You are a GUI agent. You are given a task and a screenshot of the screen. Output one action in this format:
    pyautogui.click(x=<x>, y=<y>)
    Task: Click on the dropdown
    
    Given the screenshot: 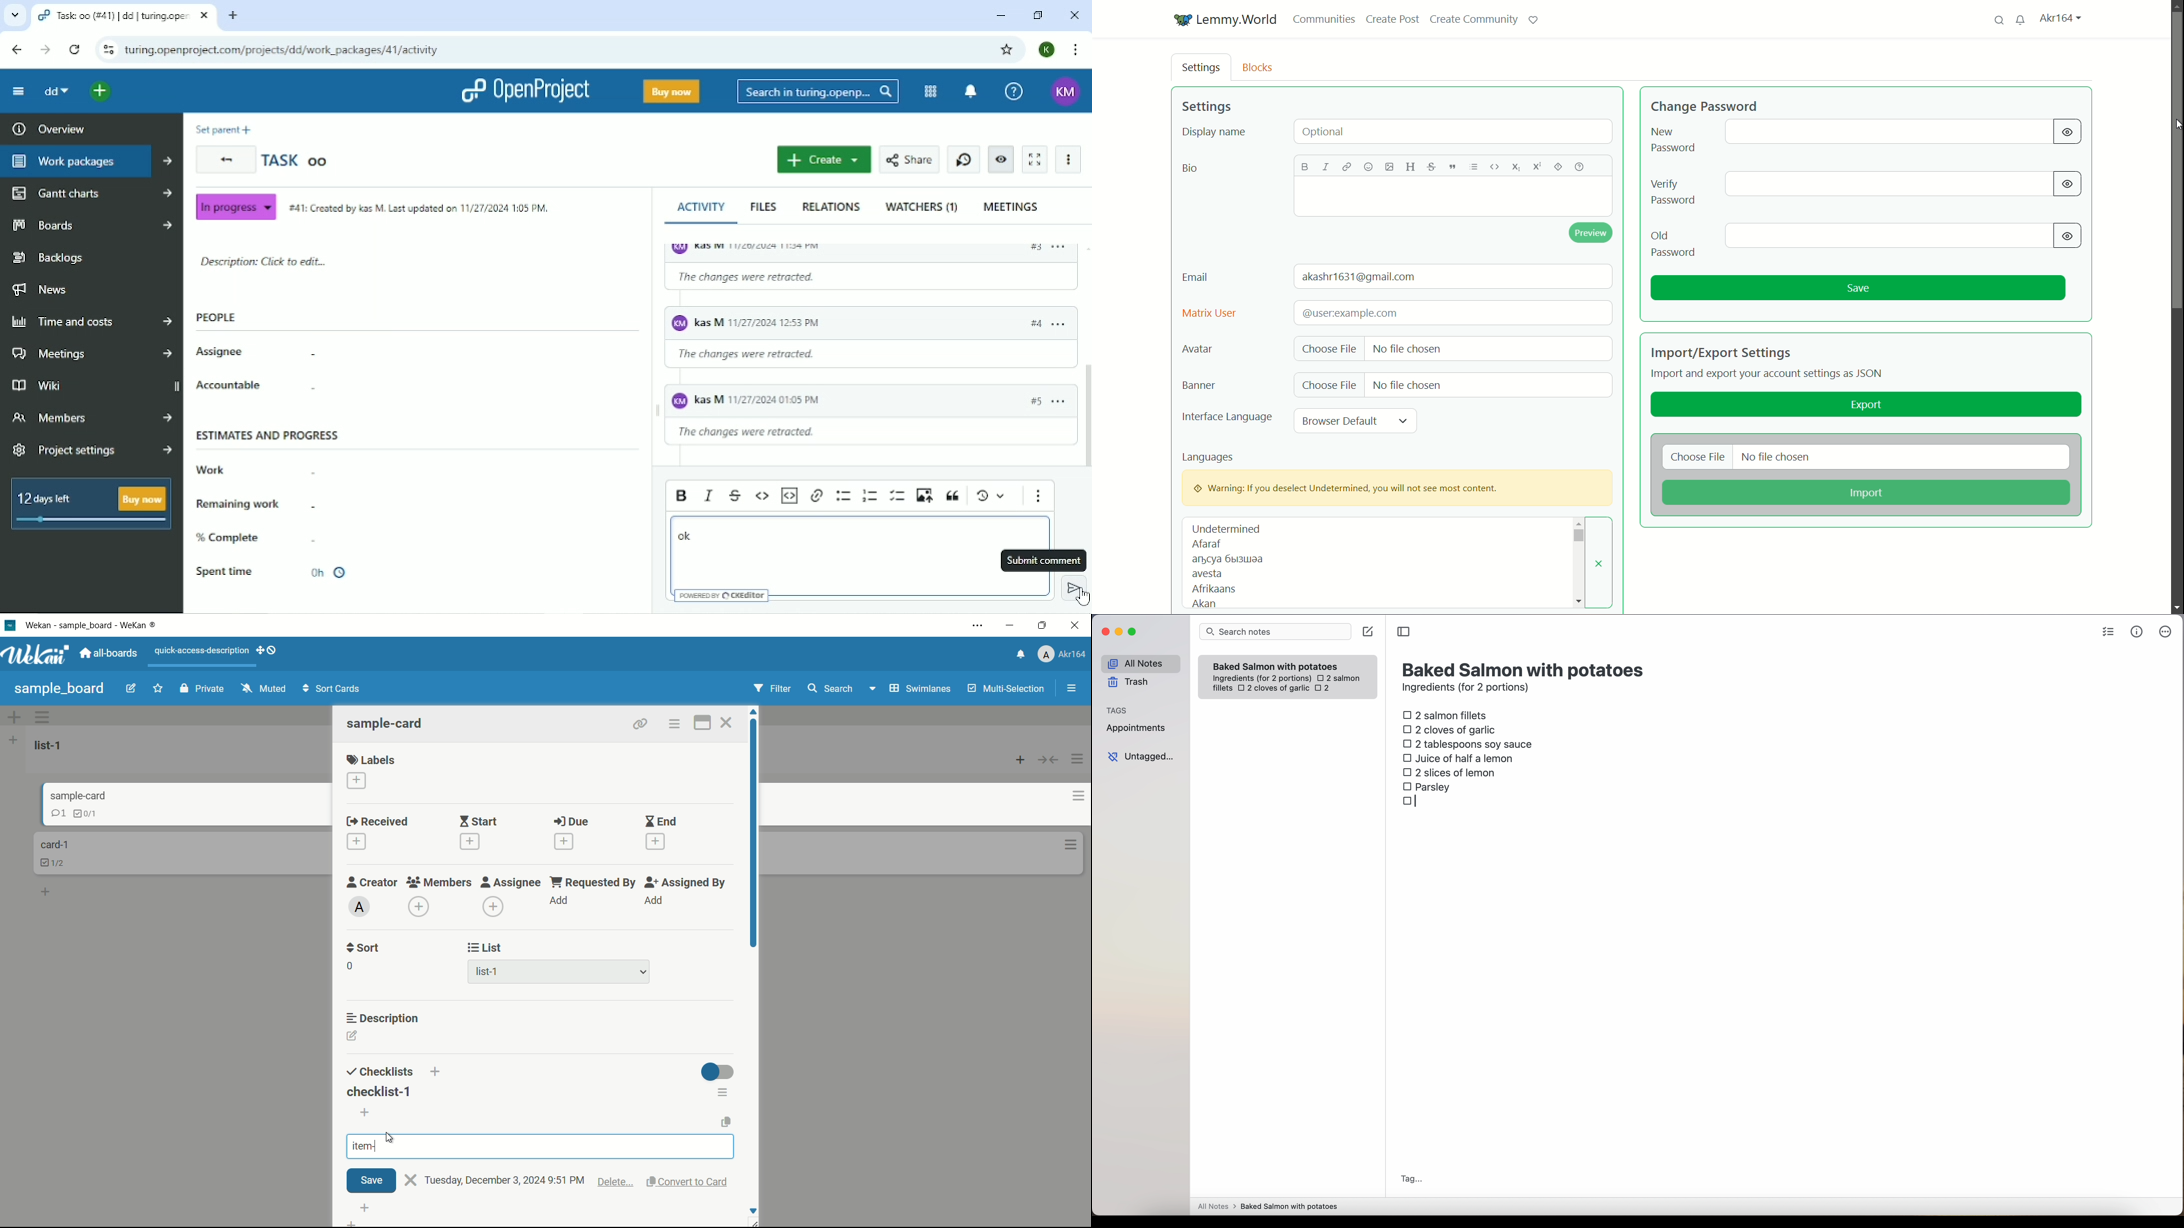 What is the action you would take?
    pyautogui.click(x=1404, y=420)
    